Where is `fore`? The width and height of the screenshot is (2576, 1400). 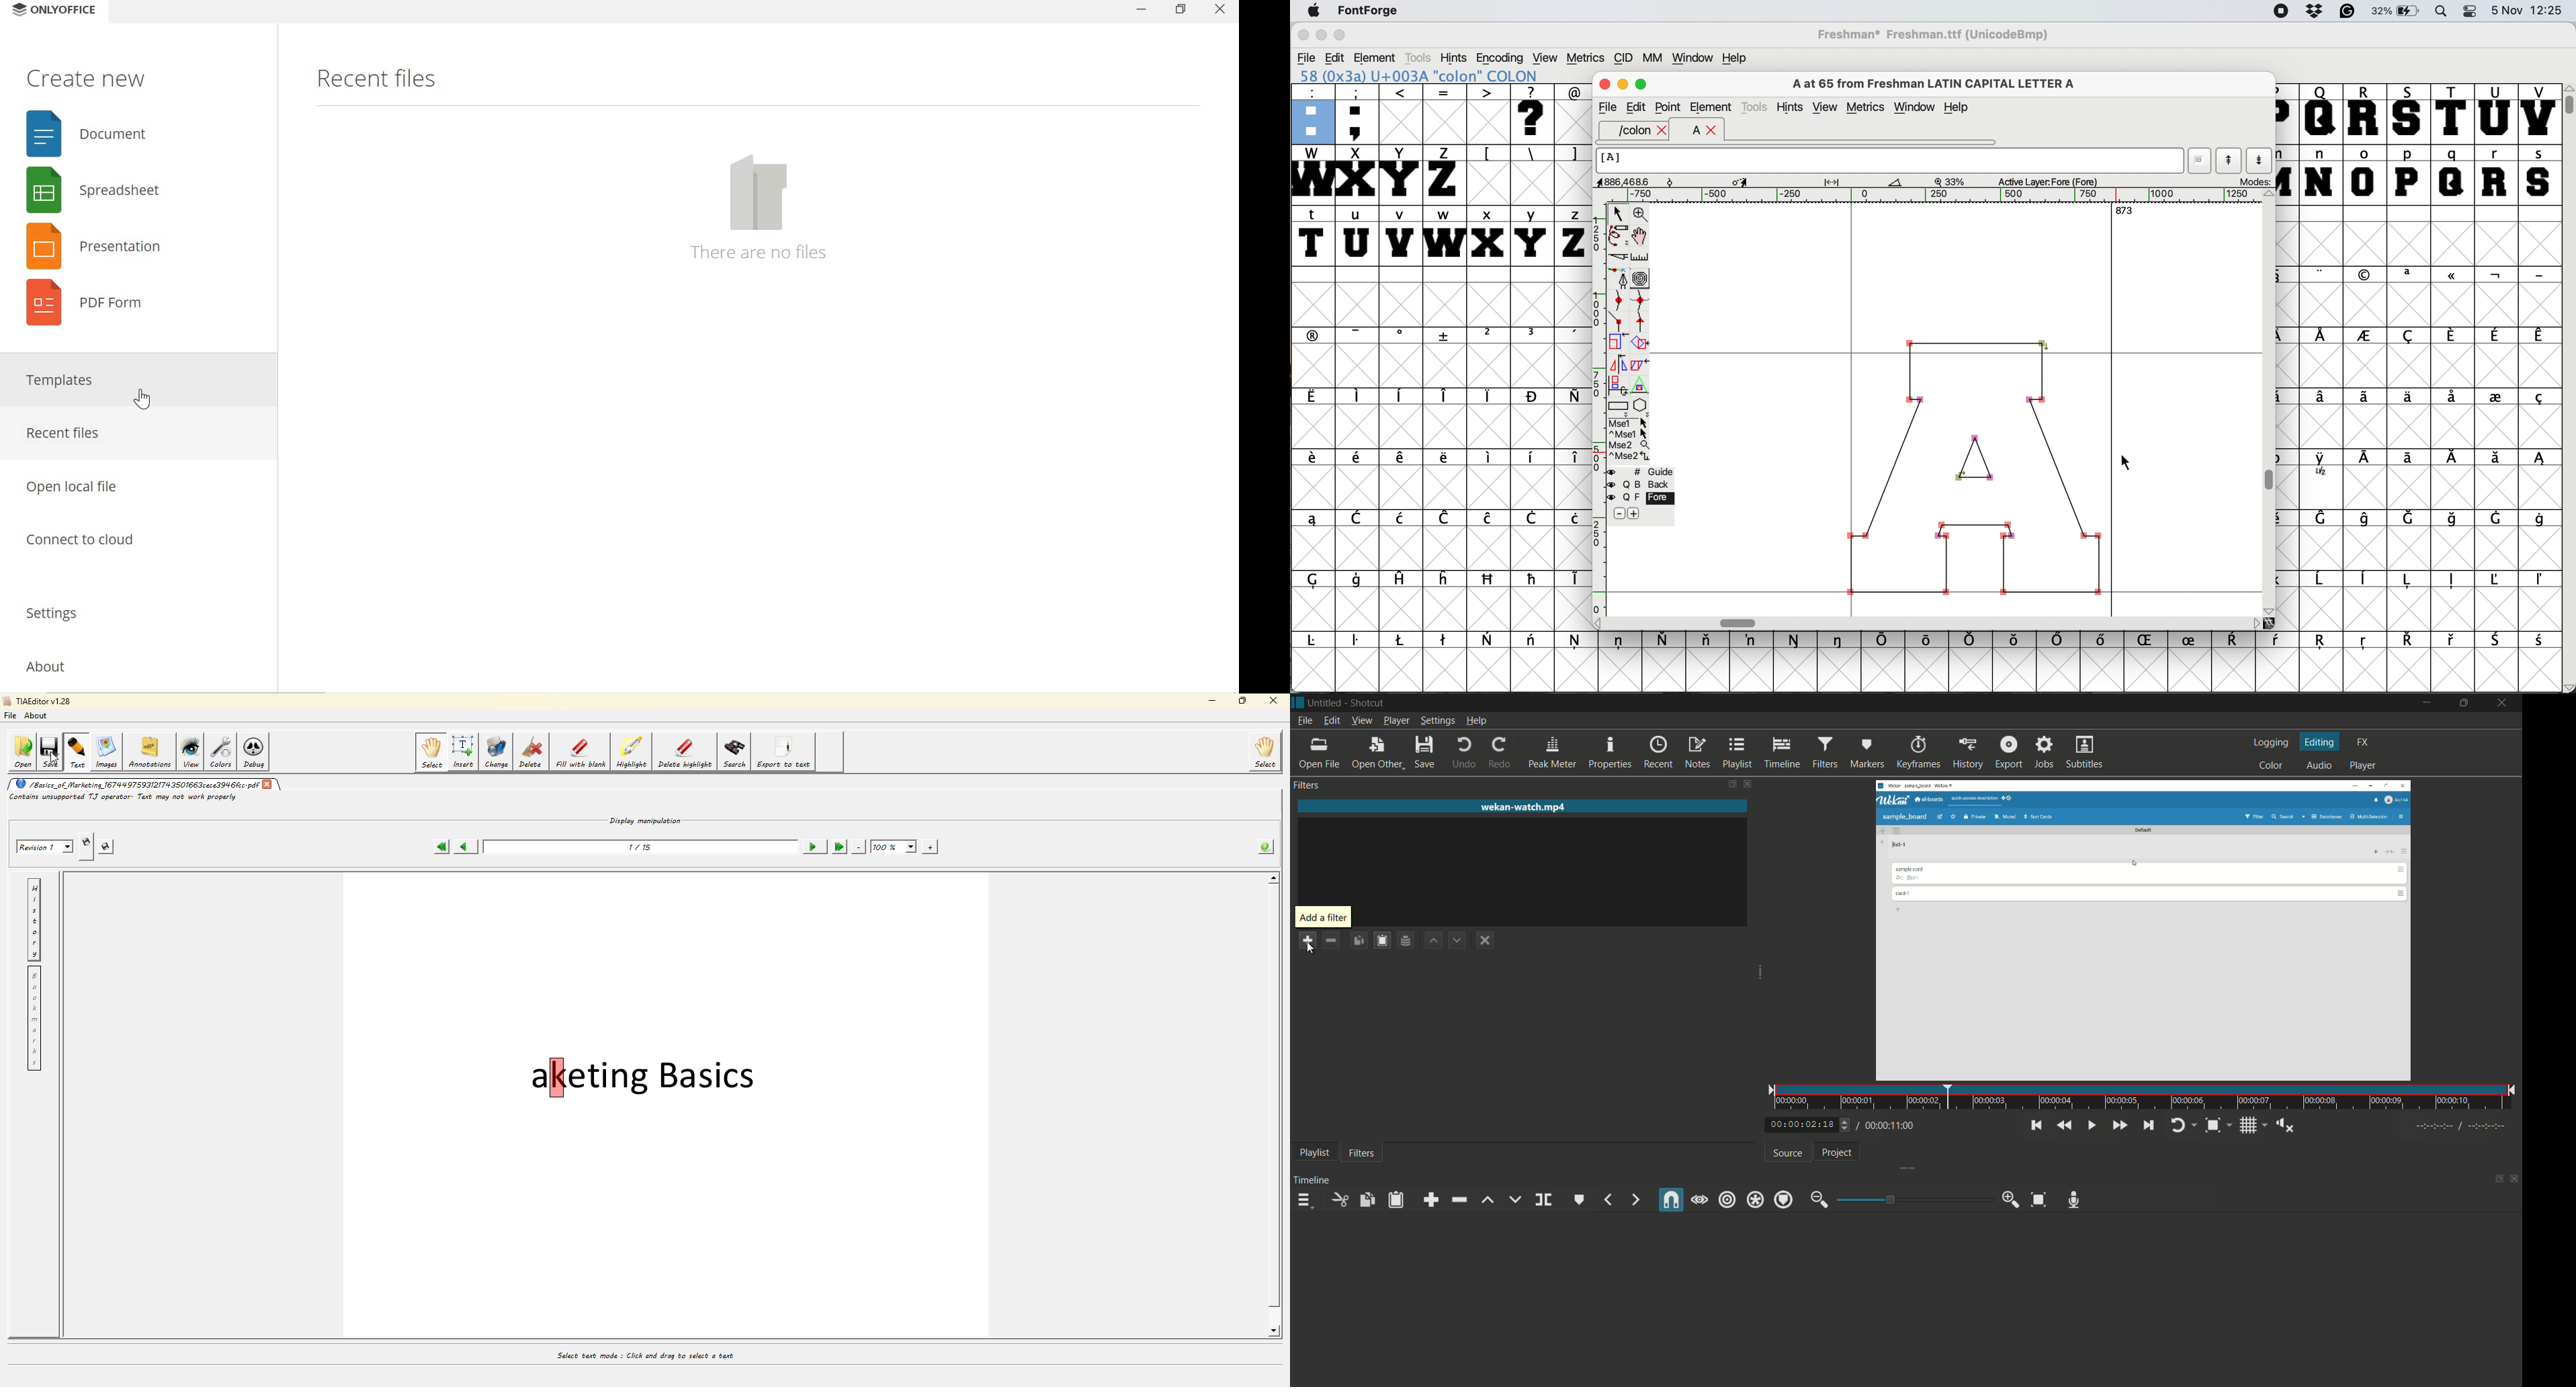
fore is located at coordinates (1641, 497).